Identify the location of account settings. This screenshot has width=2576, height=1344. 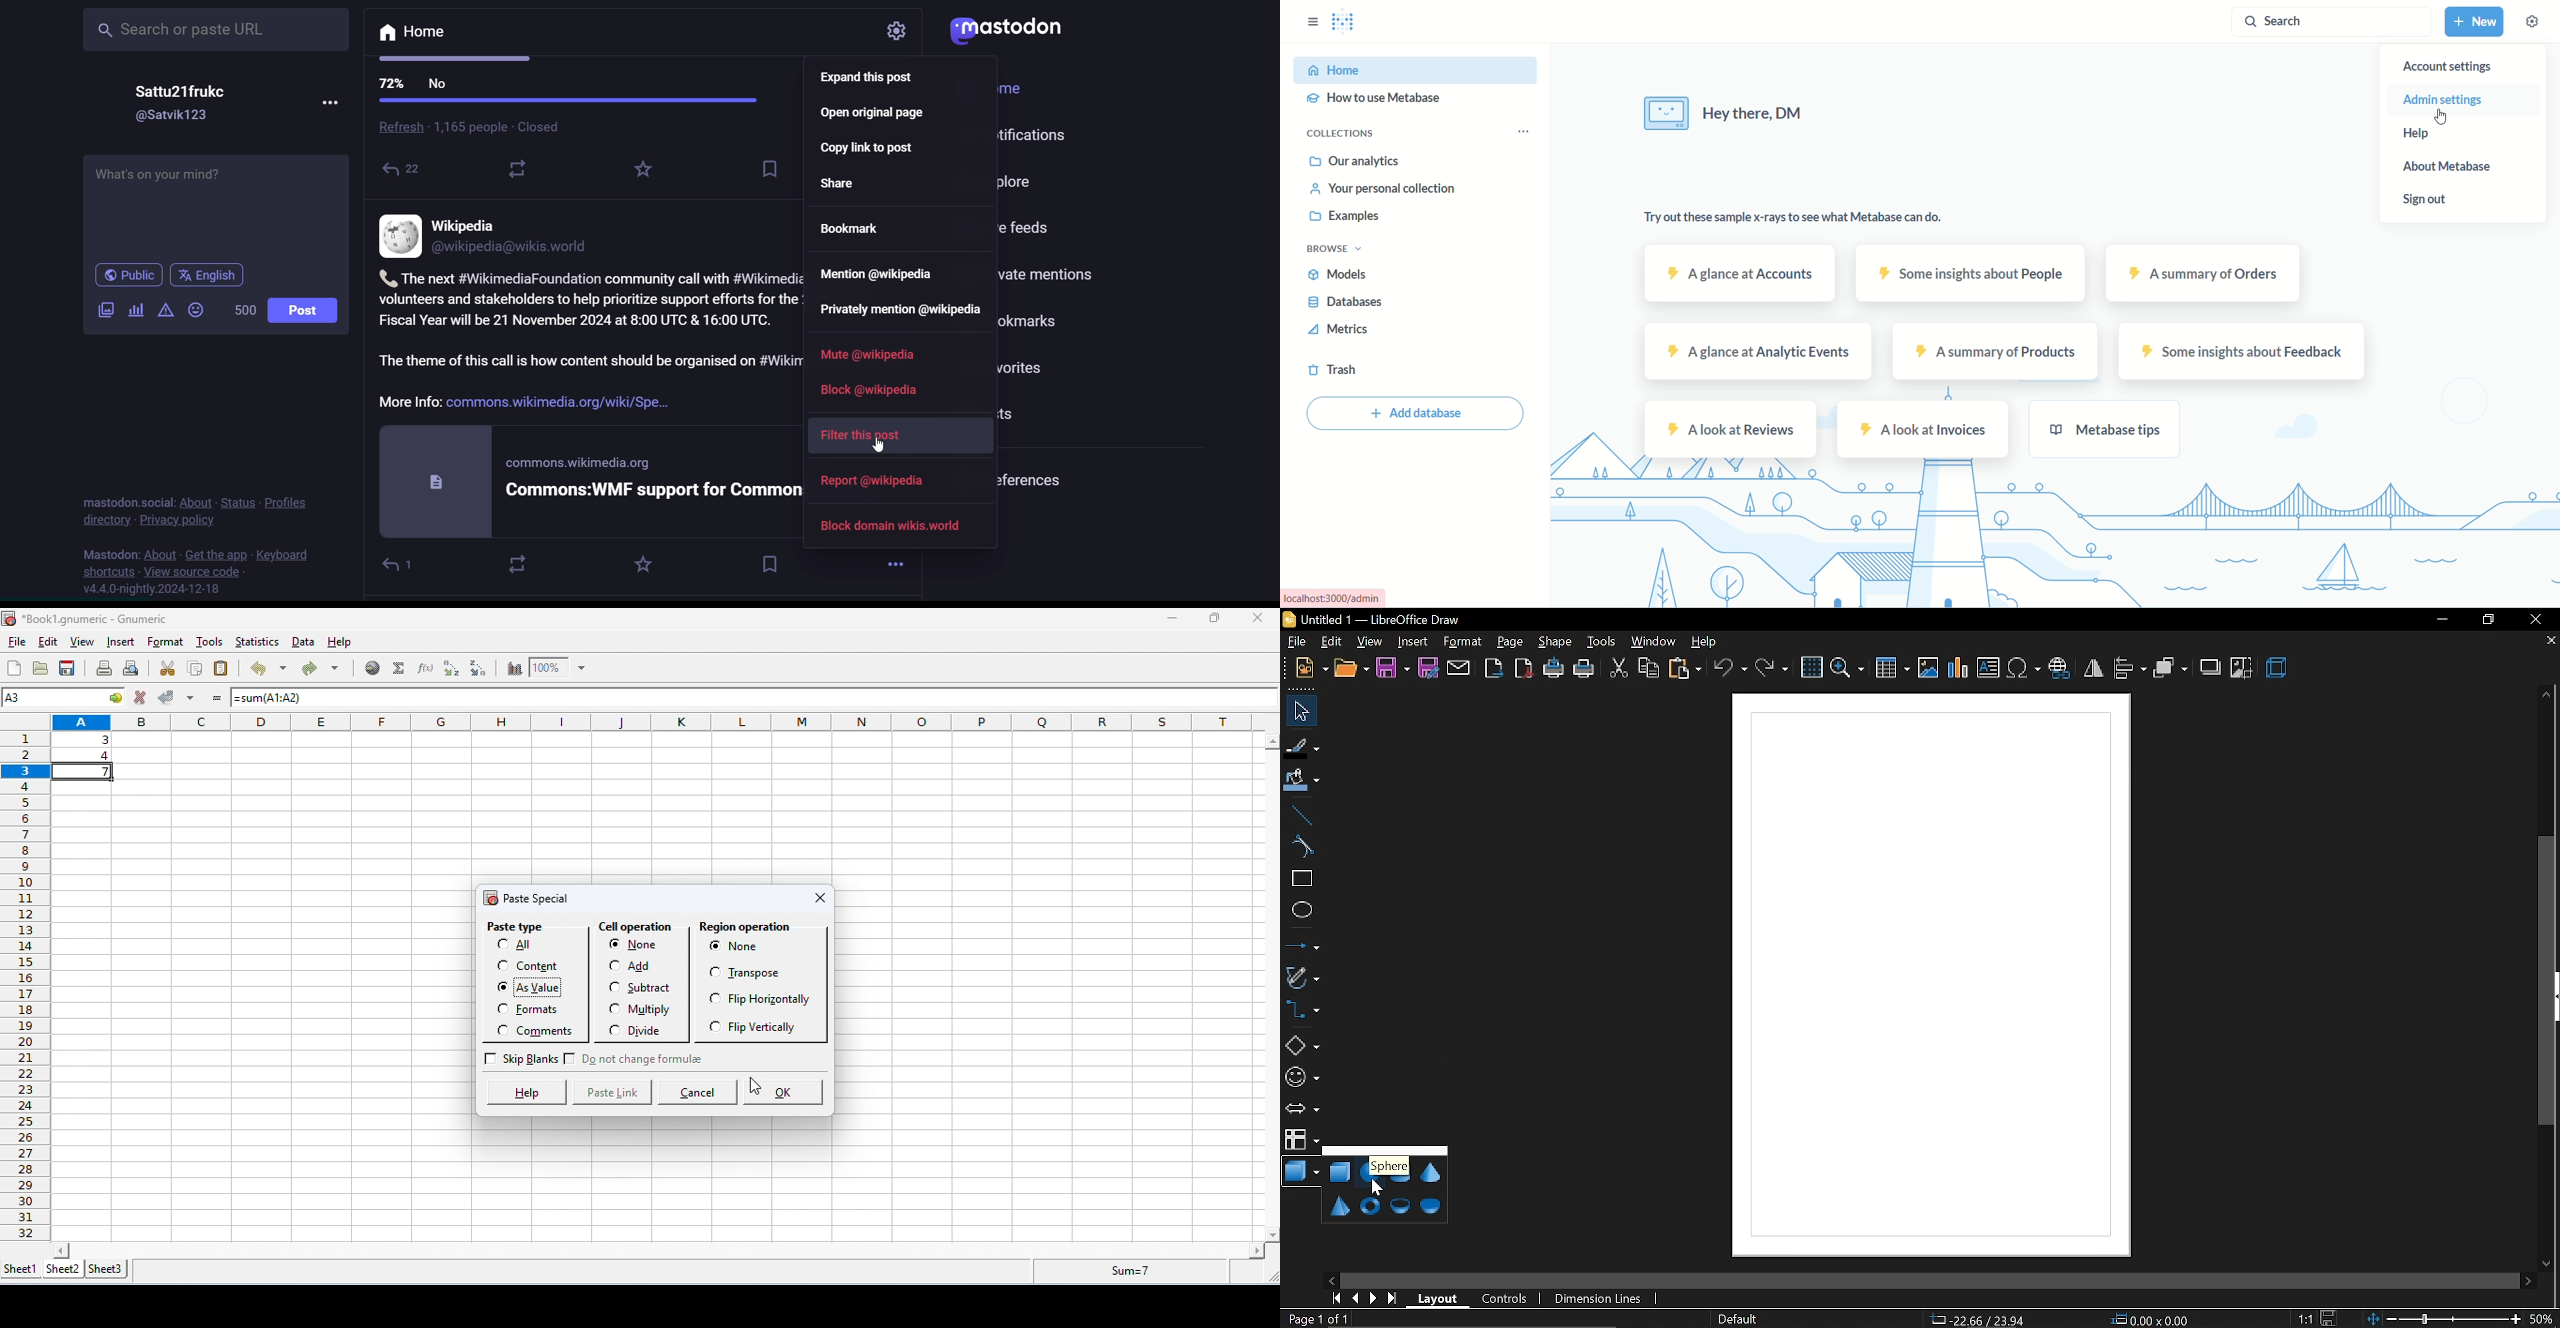
(2449, 68).